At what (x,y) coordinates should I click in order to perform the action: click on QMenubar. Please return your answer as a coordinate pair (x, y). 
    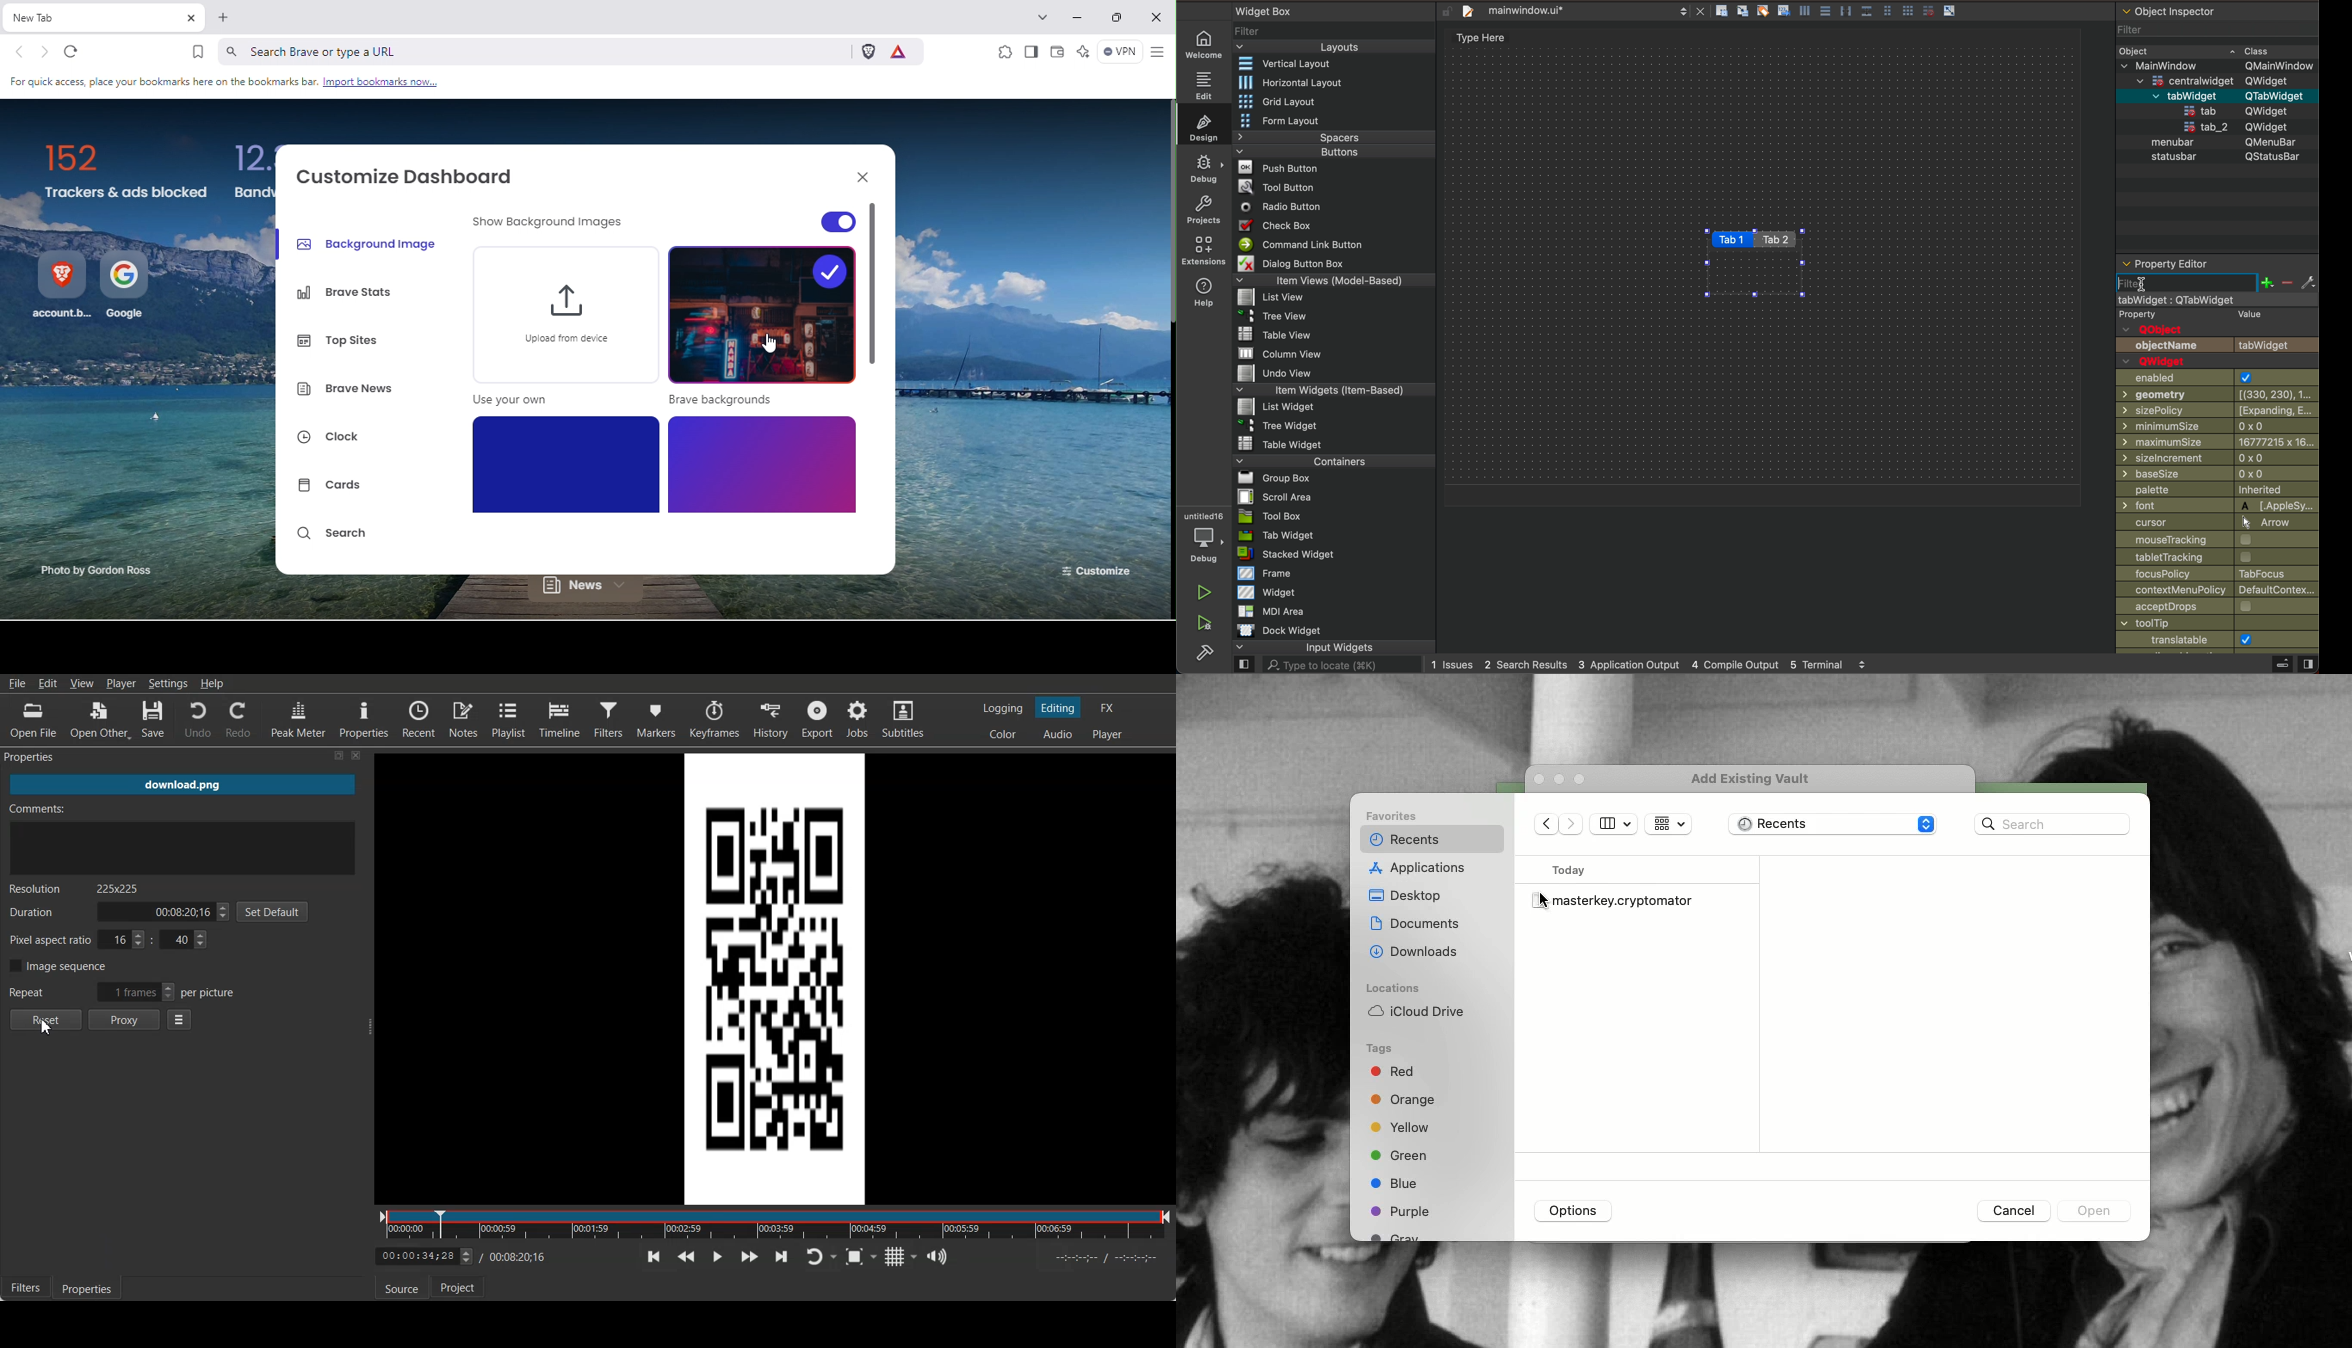
    Looking at the image, I should click on (2263, 143).